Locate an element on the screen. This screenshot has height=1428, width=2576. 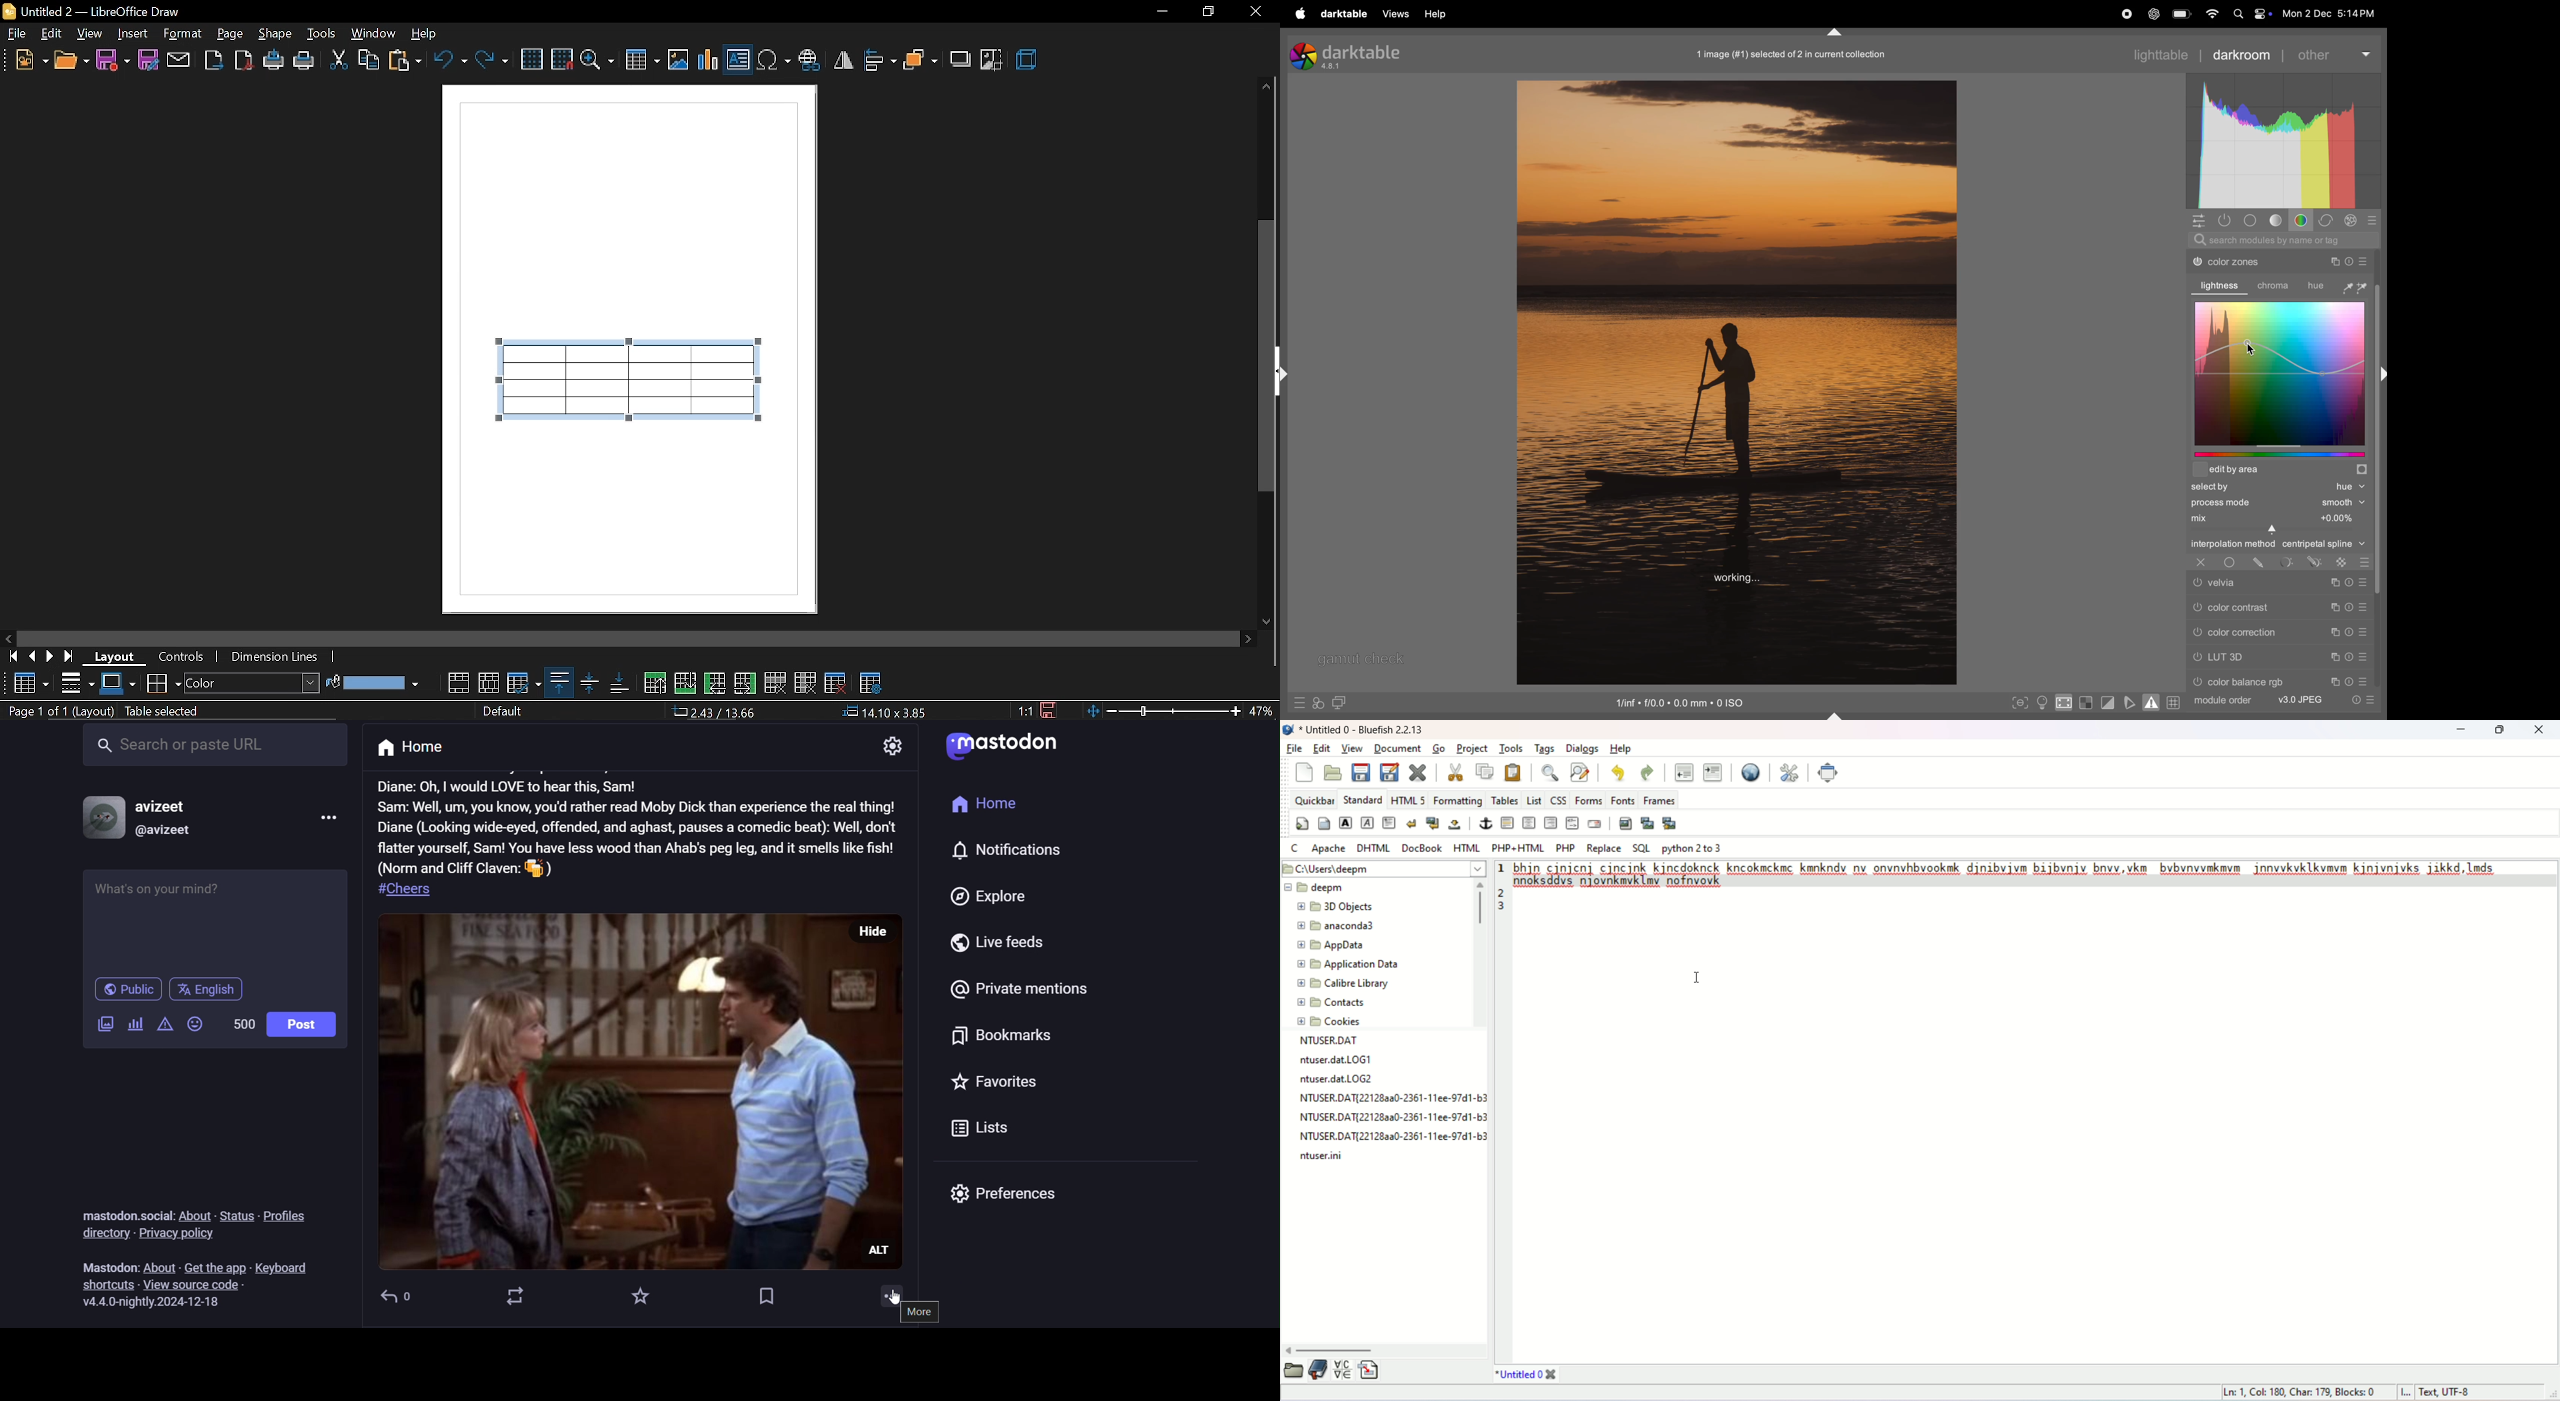
delete table is located at coordinates (834, 682).